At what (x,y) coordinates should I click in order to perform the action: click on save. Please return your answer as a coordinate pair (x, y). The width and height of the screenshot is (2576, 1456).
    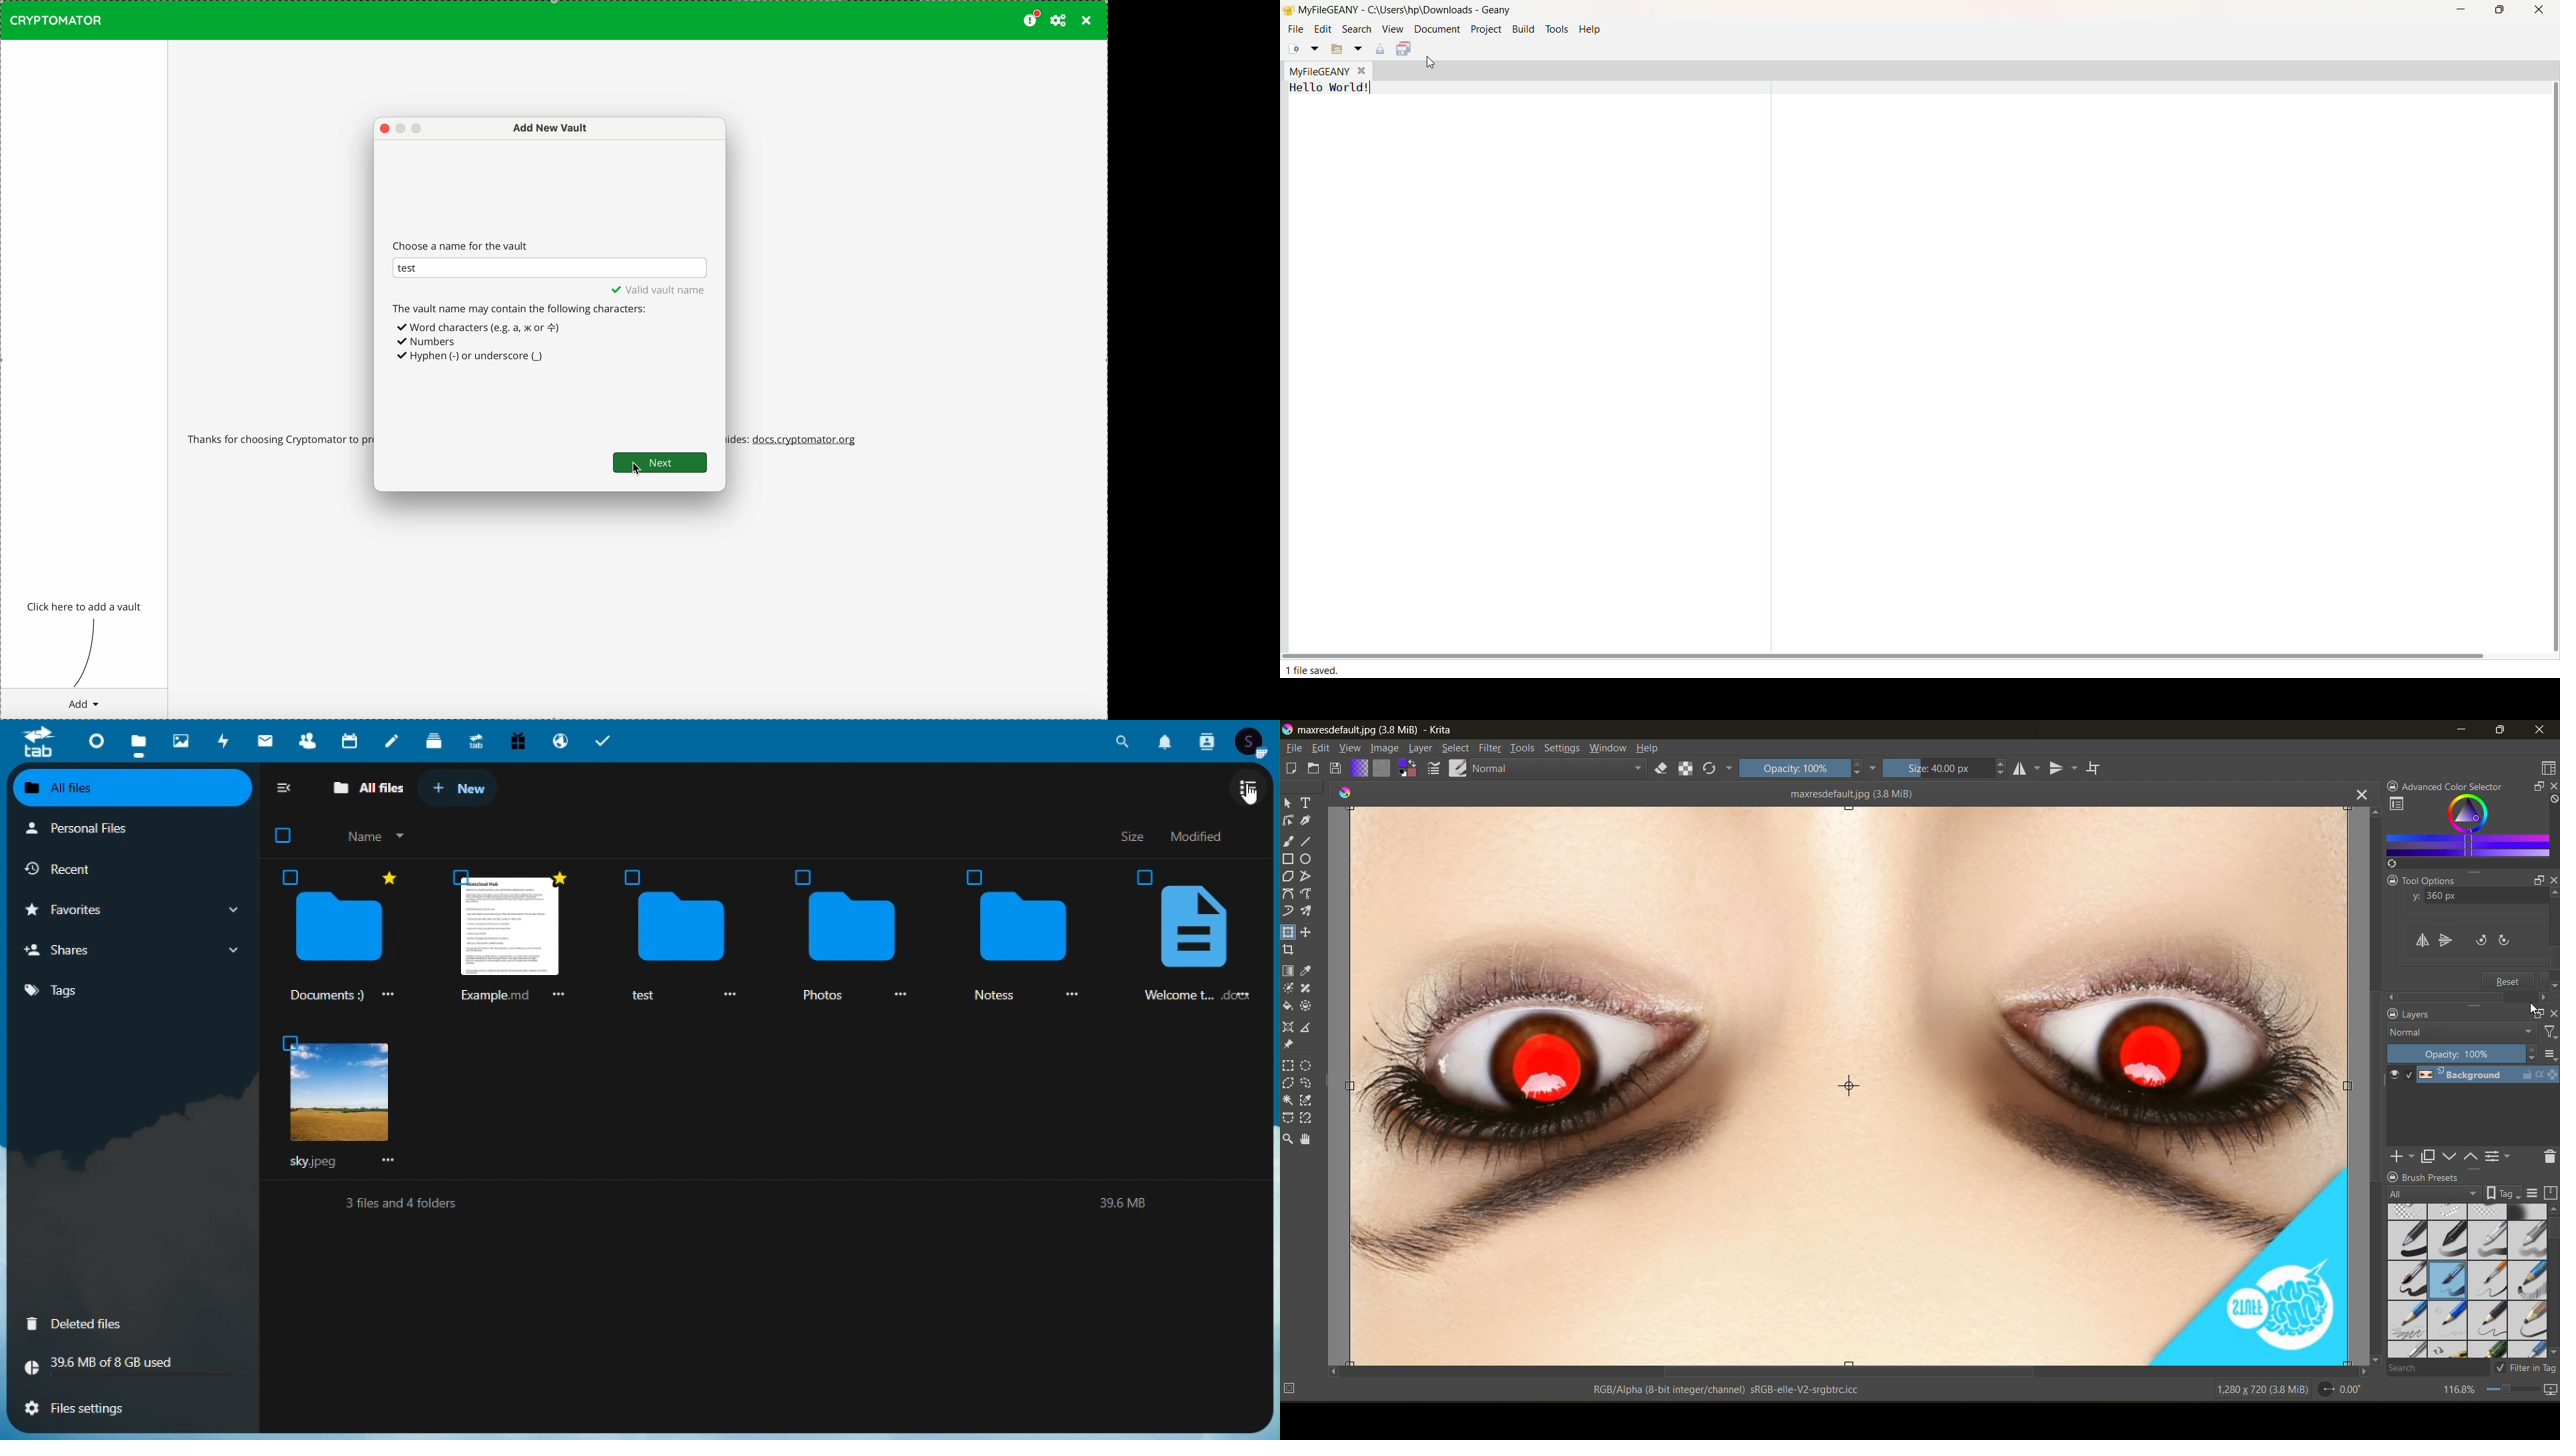
    Looking at the image, I should click on (1339, 767).